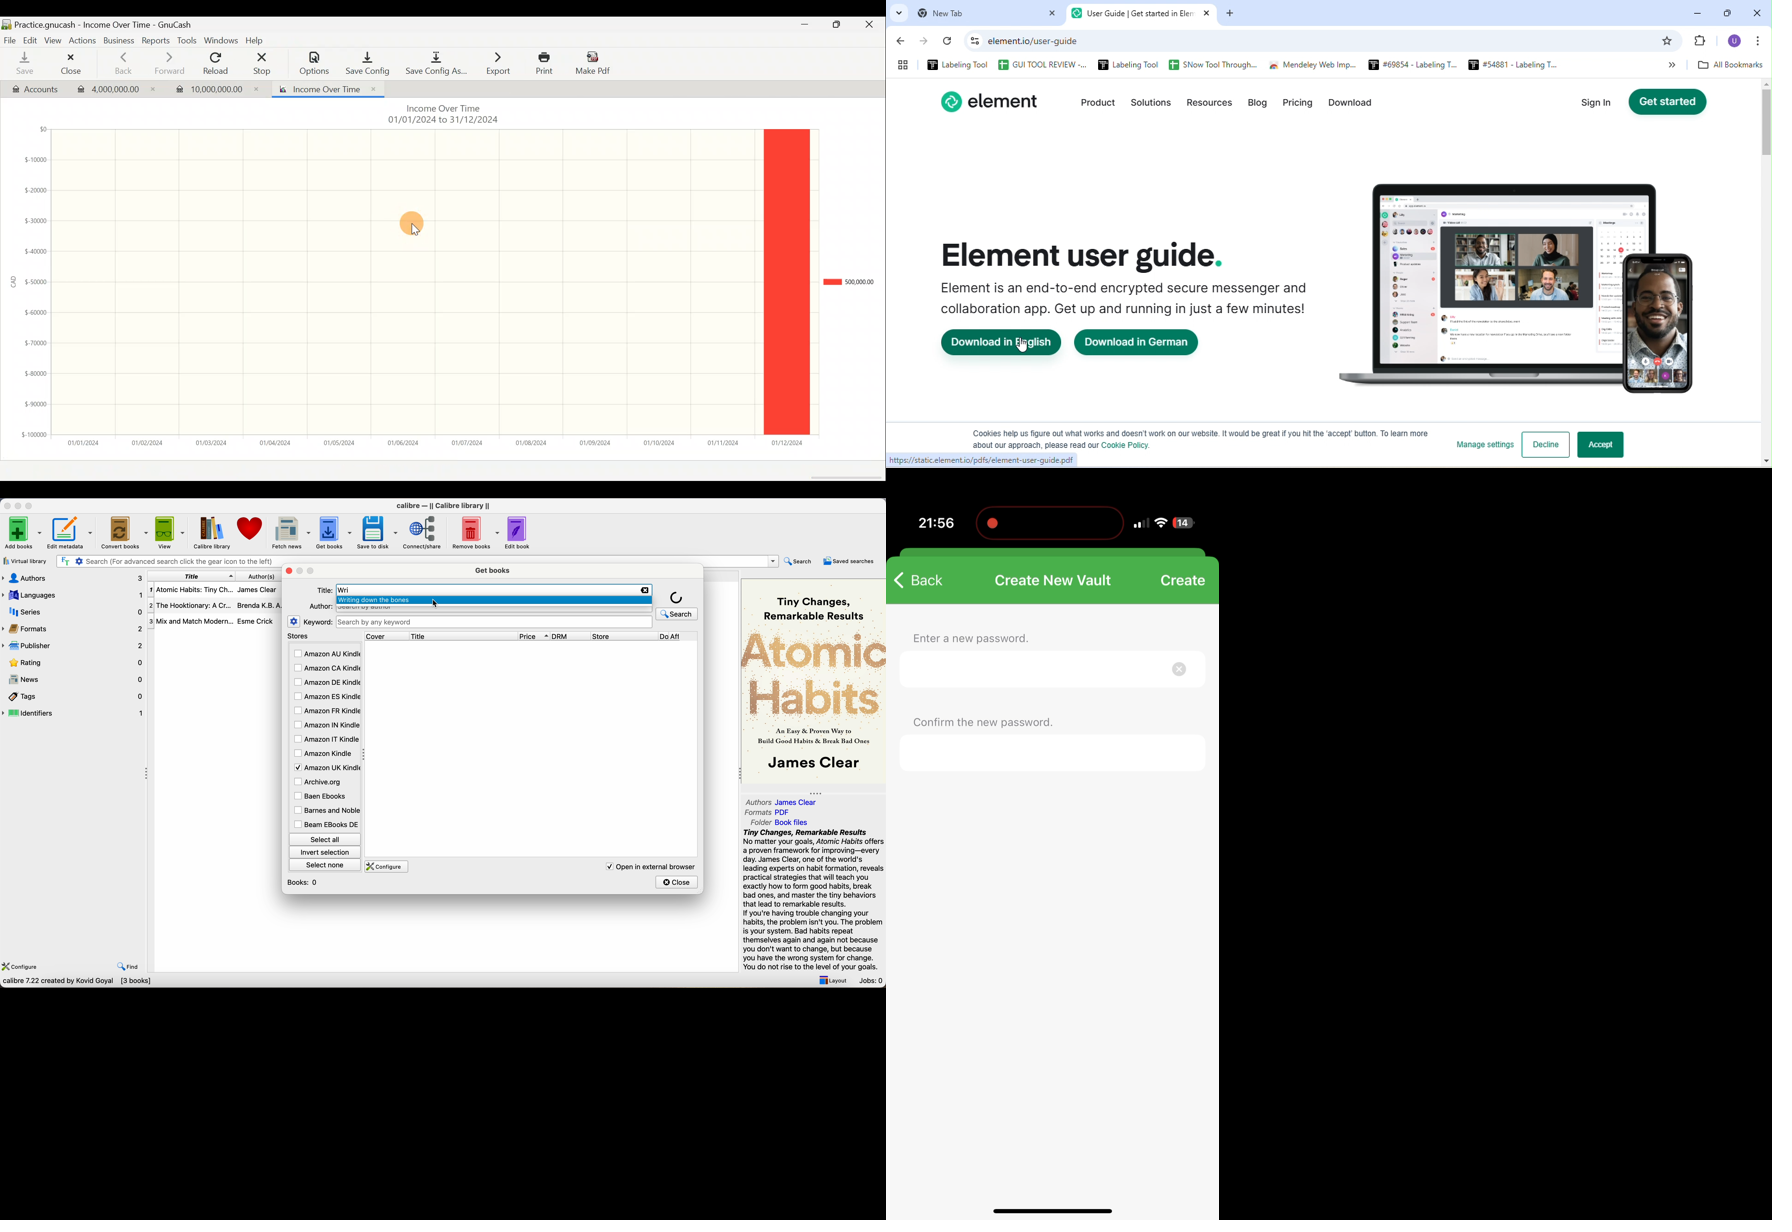 The width and height of the screenshot is (1792, 1232). I want to click on Back, so click(123, 63).